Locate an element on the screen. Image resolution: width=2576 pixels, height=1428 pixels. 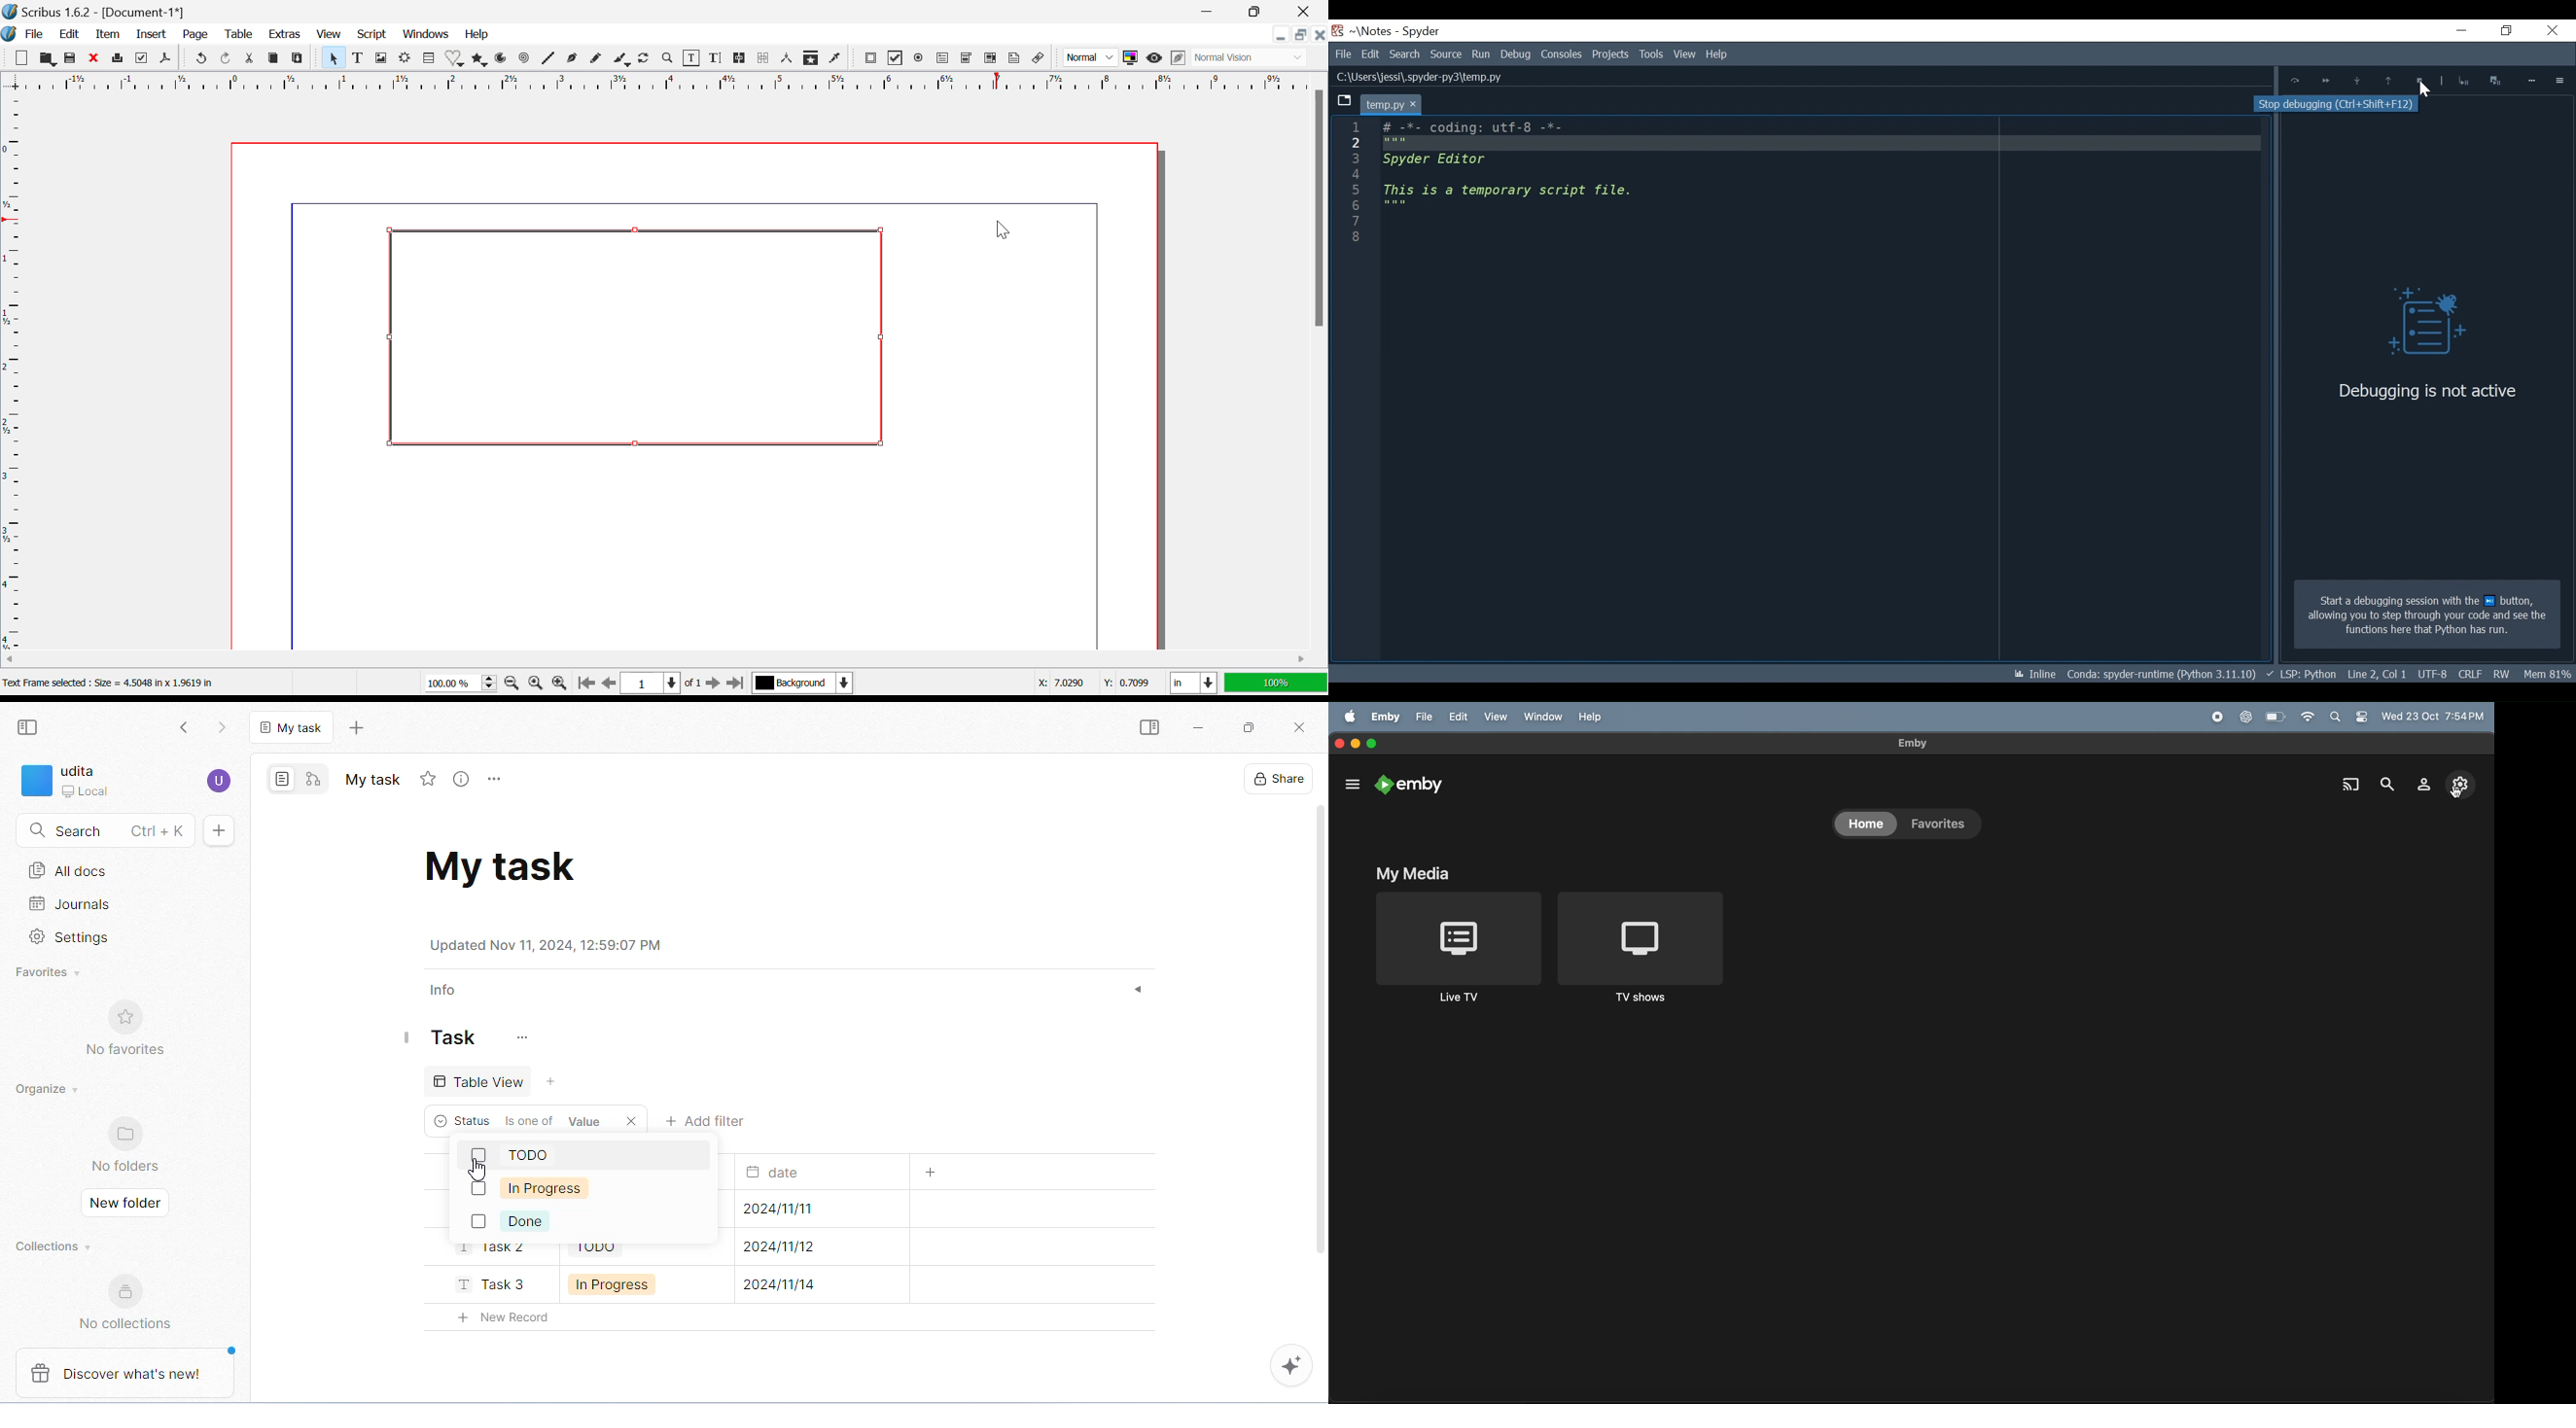
Minimize is located at coordinates (2454, 32).